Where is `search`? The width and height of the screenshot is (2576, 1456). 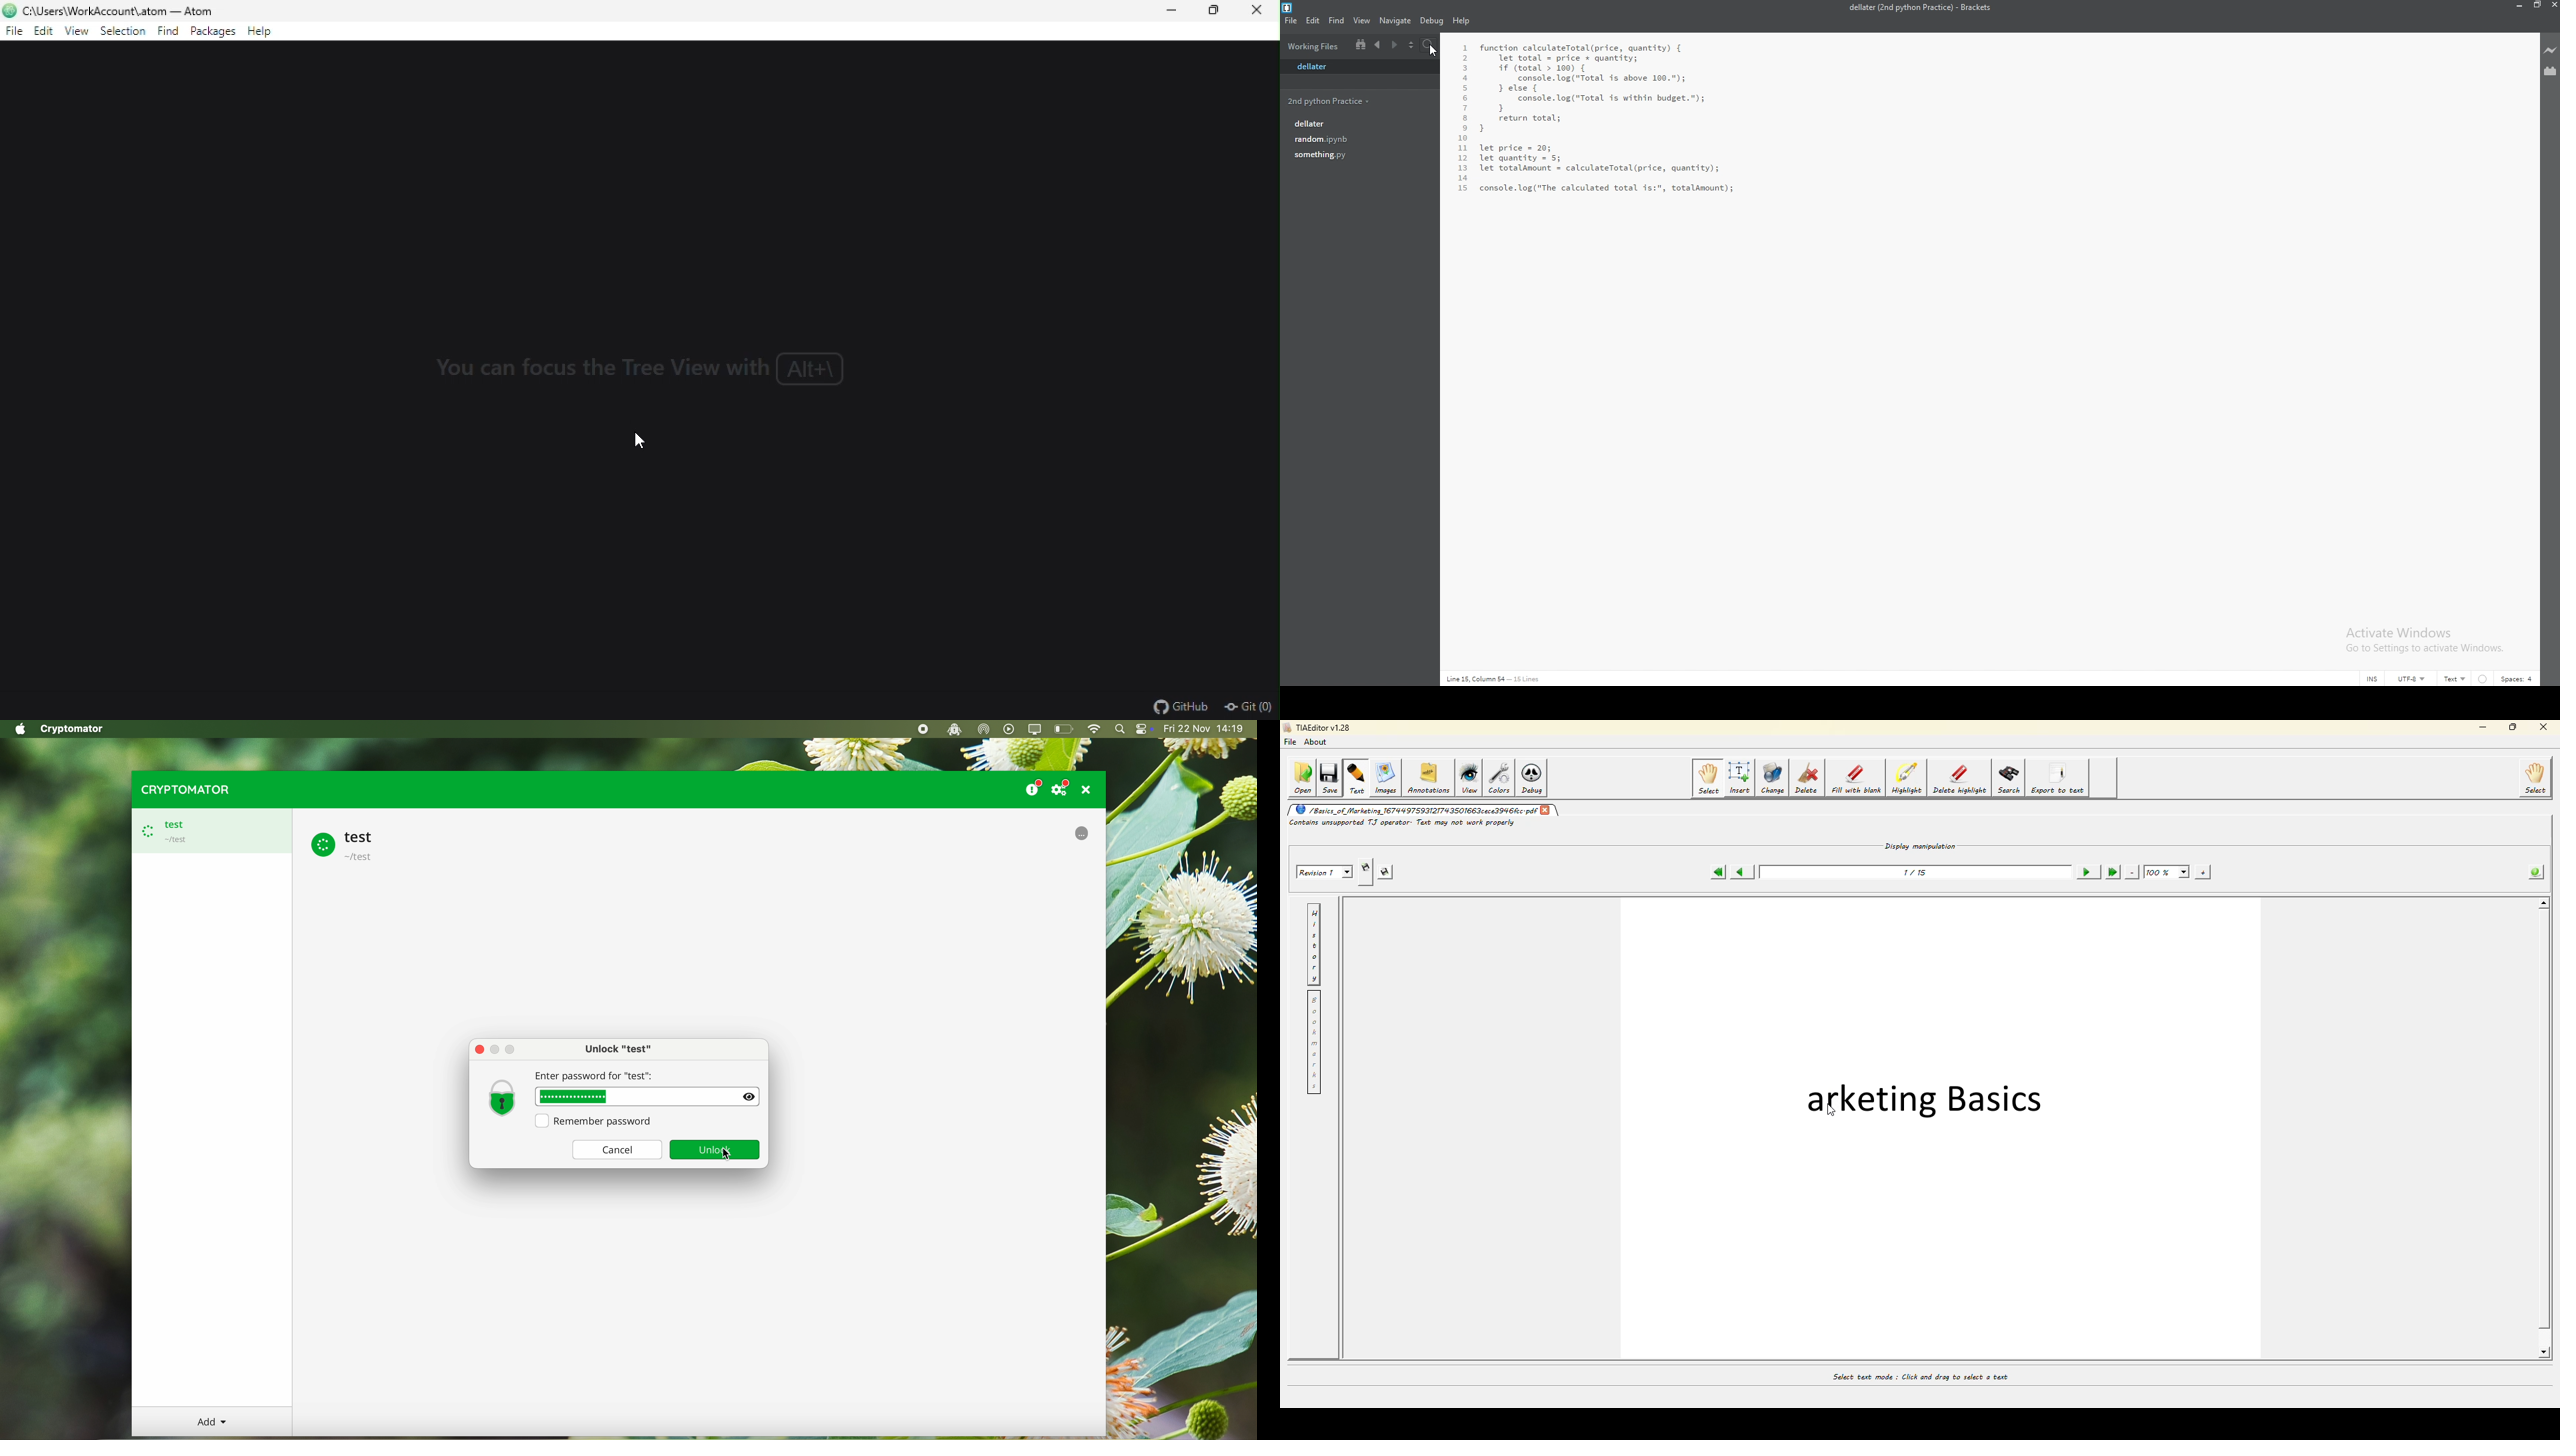 search is located at coordinates (1429, 45).